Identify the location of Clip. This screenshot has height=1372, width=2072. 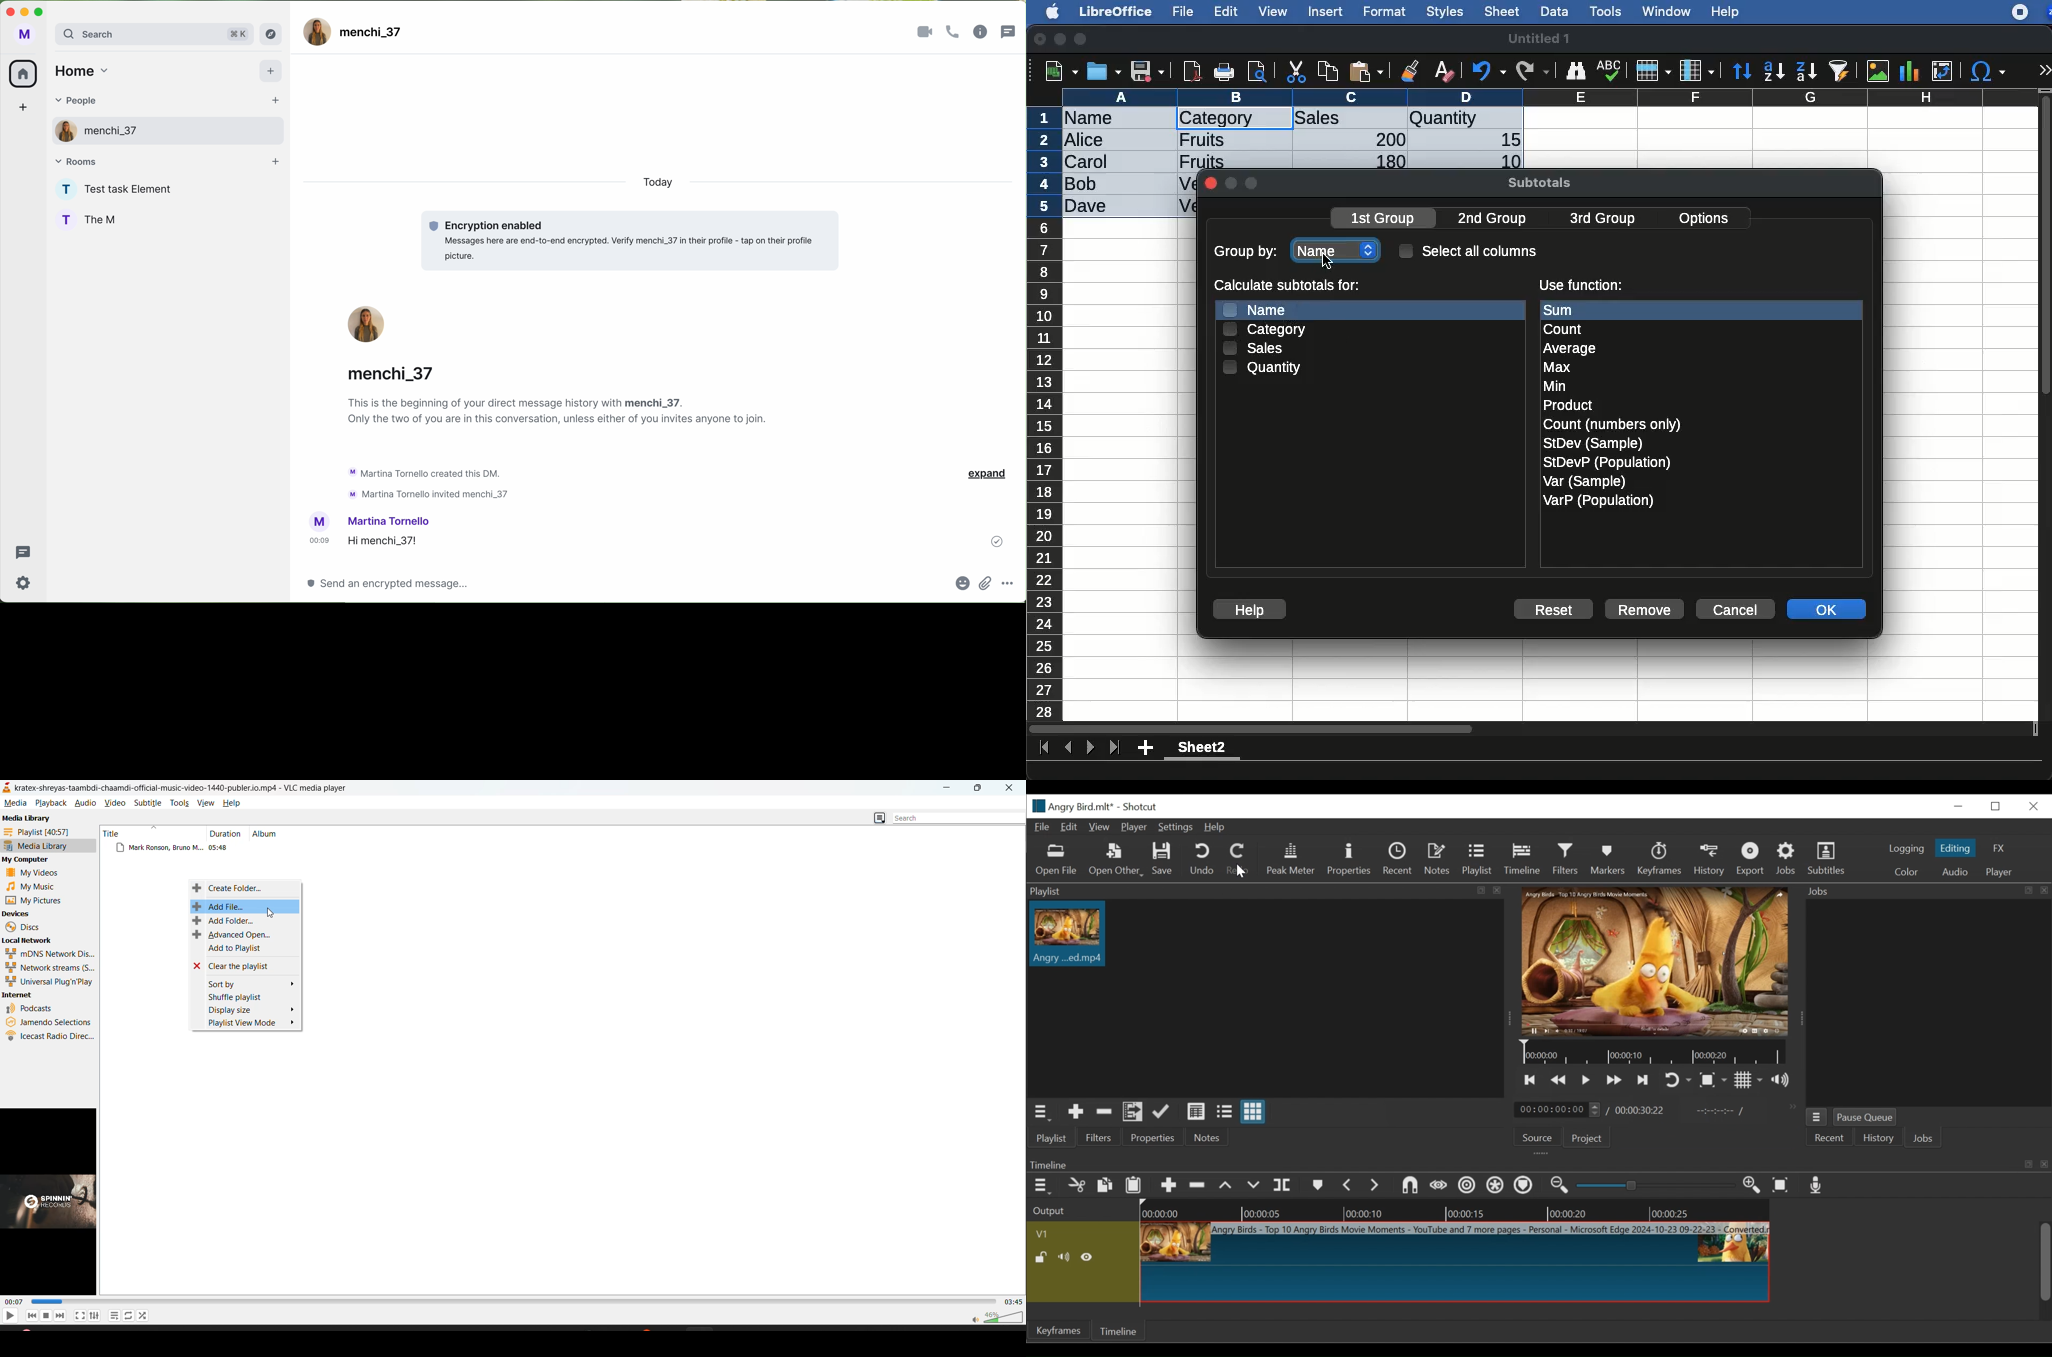
(1071, 933).